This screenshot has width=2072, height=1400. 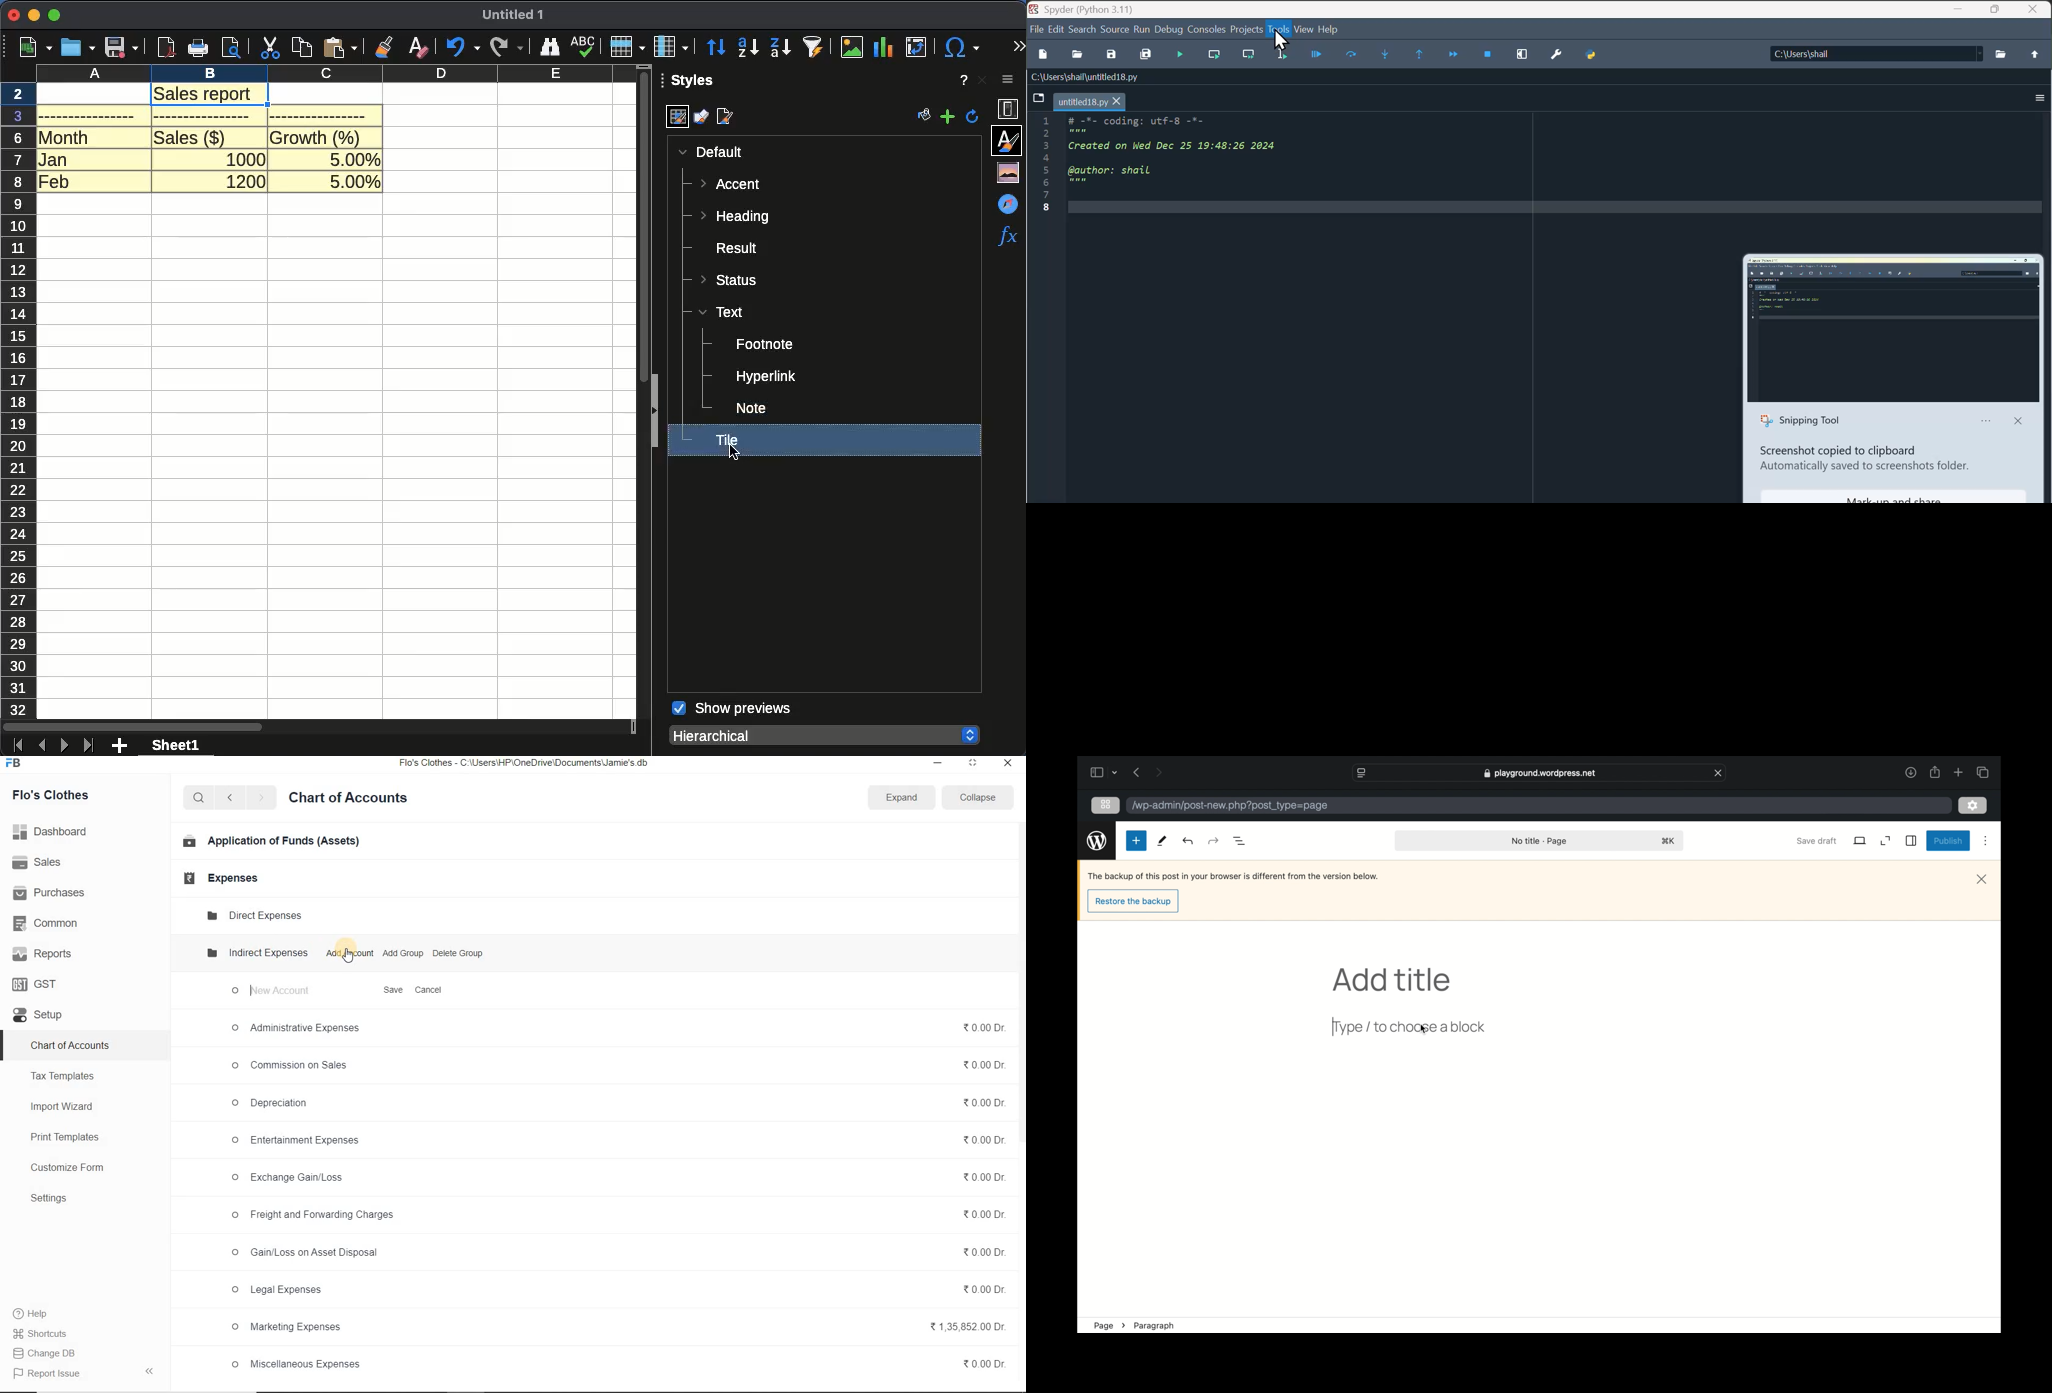 What do you see at coordinates (44, 1375) in the screenshot?
I see `Report Issue` at bounding box center [44, 1375].